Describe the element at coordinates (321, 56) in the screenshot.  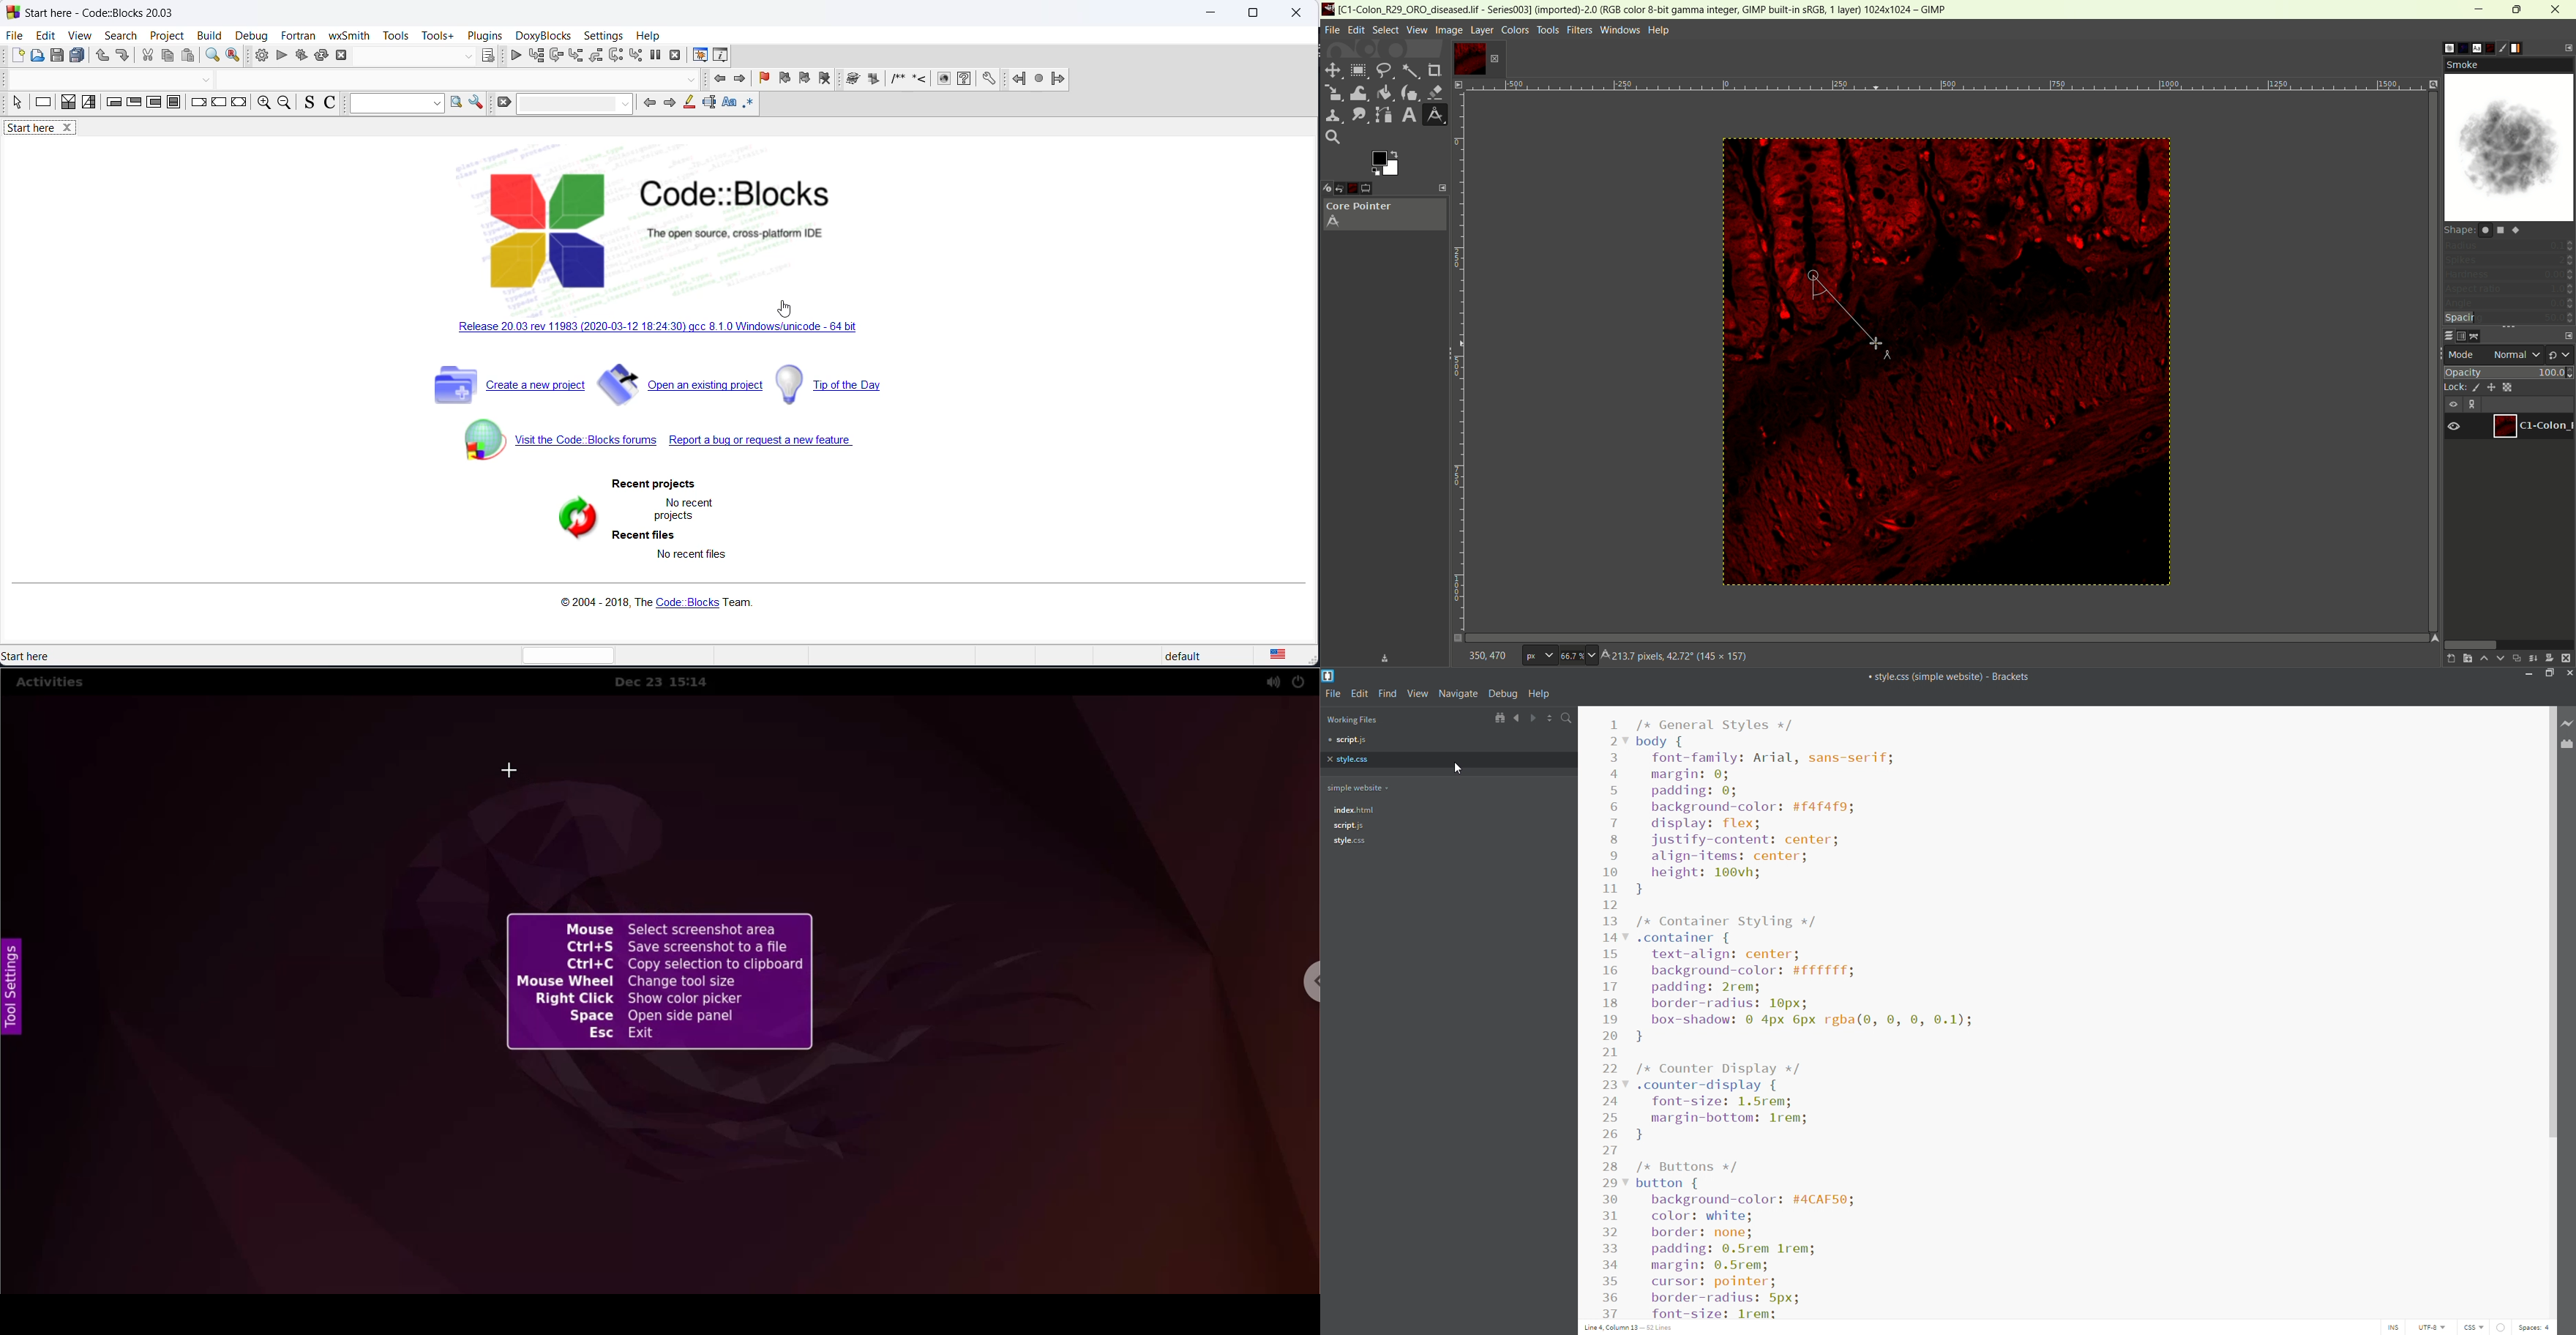
I see `rebuild` at that location.